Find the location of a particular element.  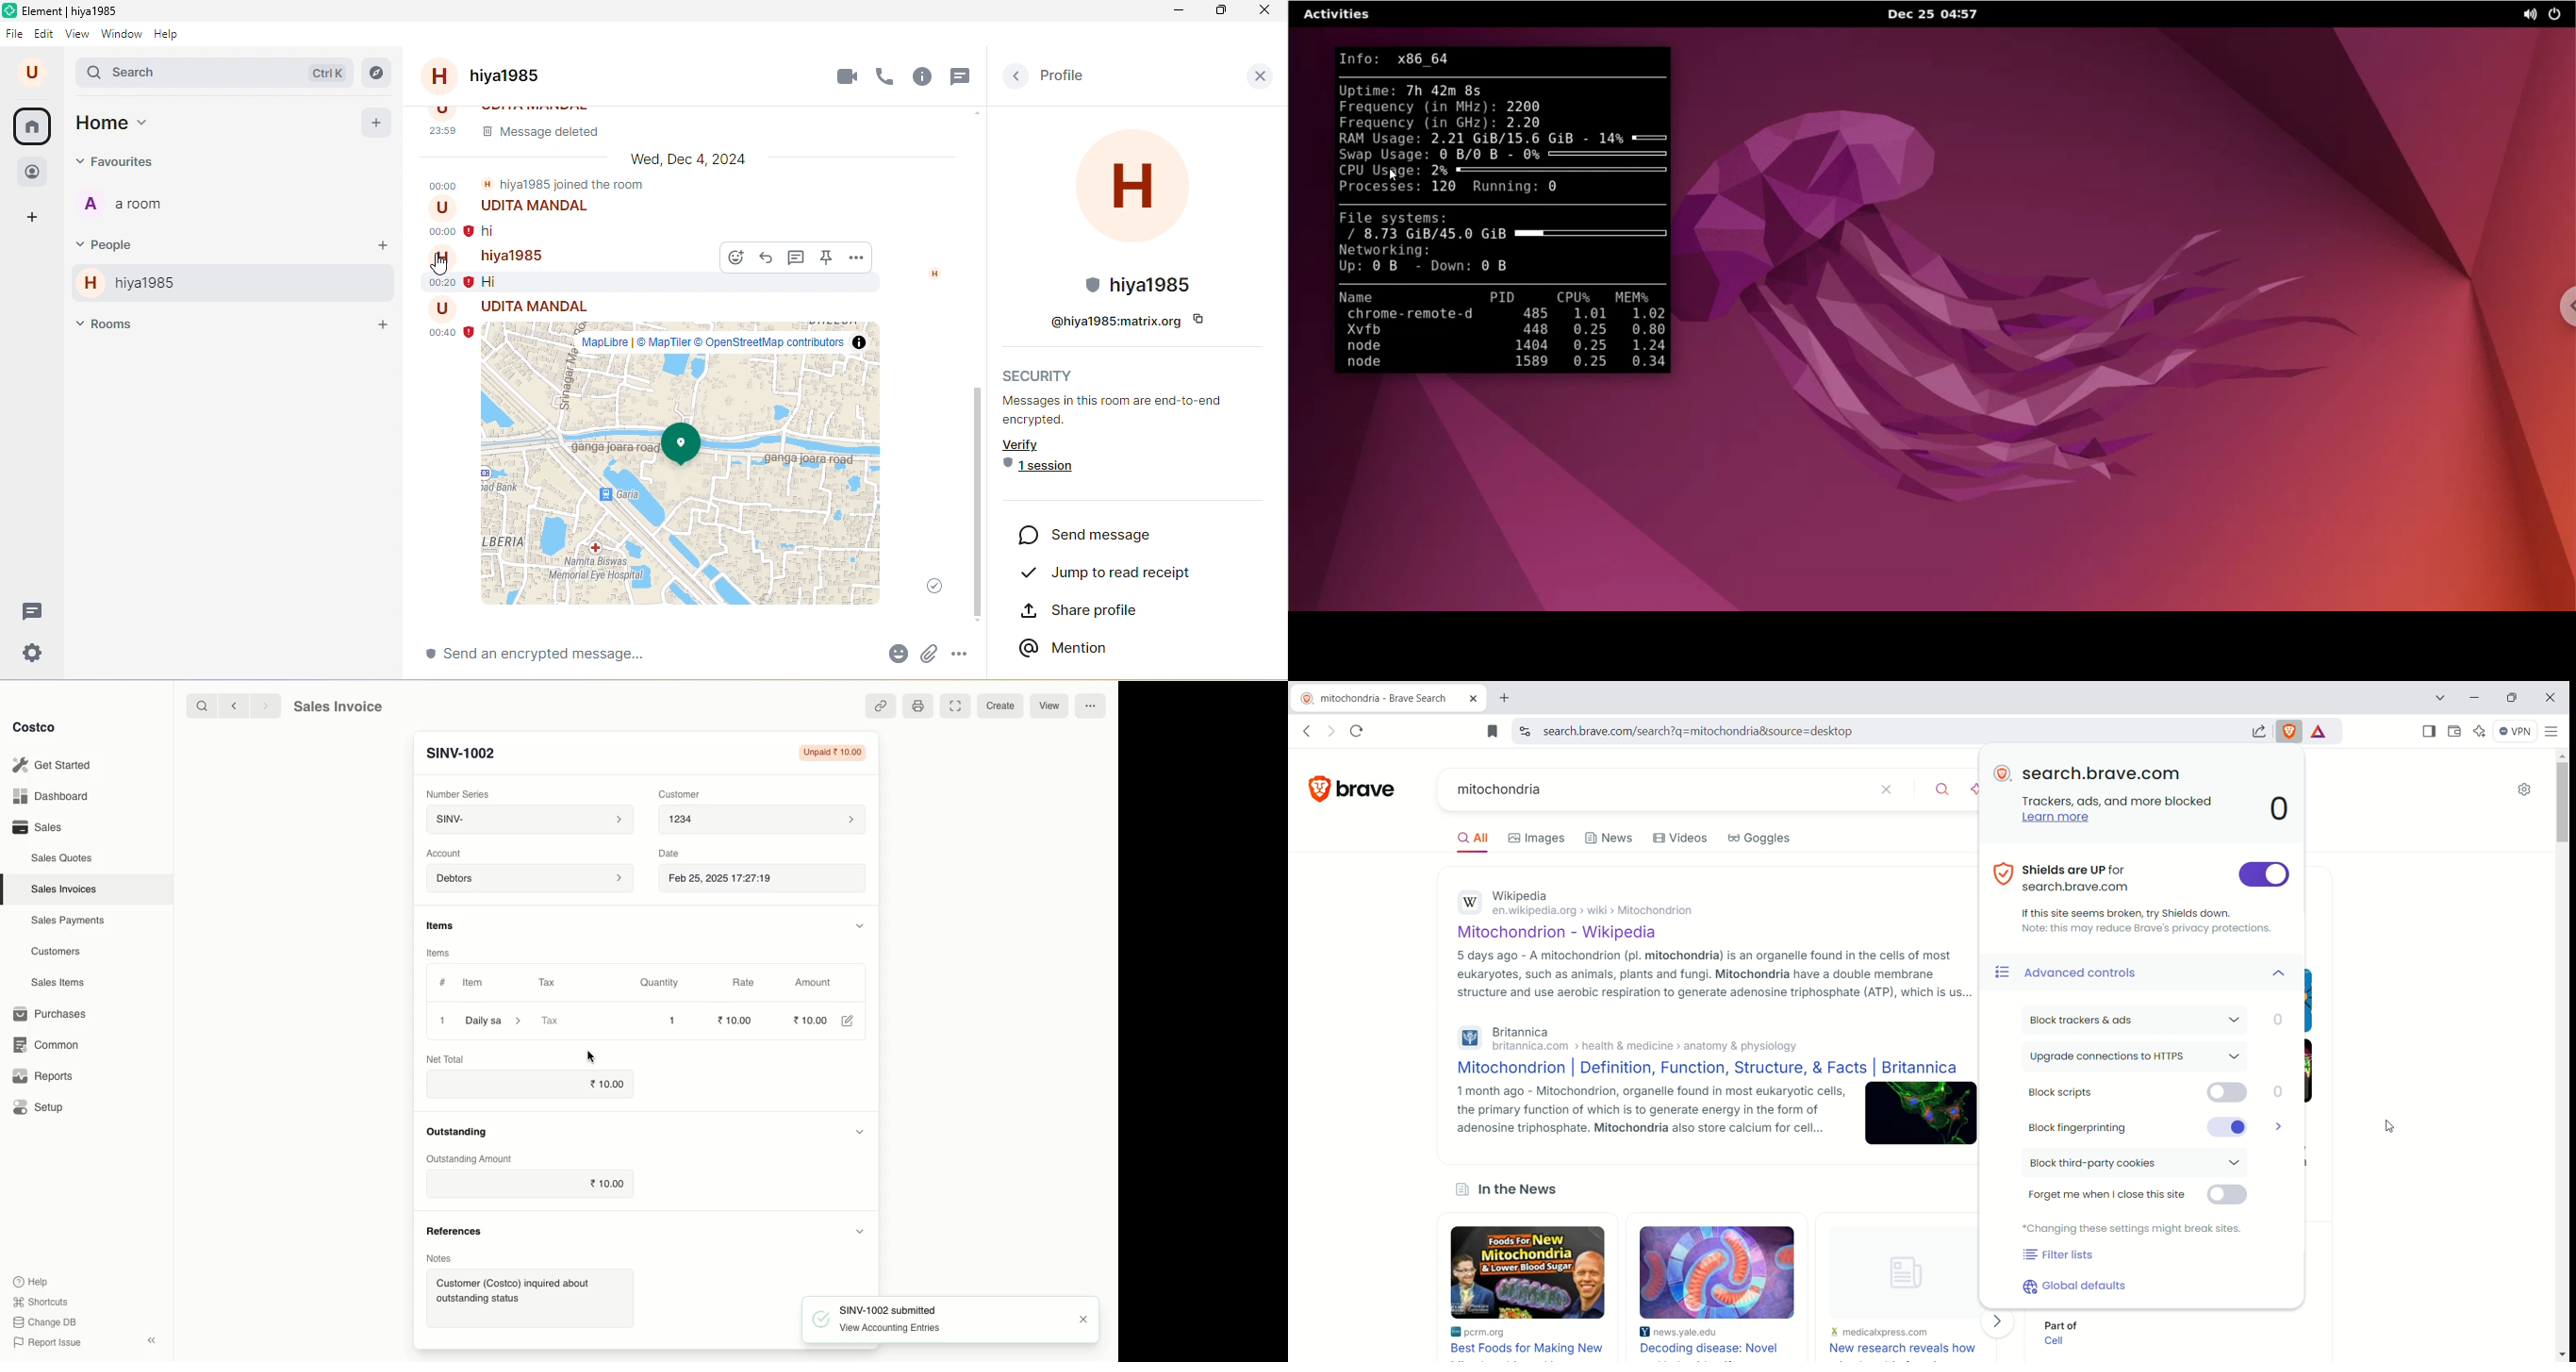

Close is located at coordinates (1086, 1318).